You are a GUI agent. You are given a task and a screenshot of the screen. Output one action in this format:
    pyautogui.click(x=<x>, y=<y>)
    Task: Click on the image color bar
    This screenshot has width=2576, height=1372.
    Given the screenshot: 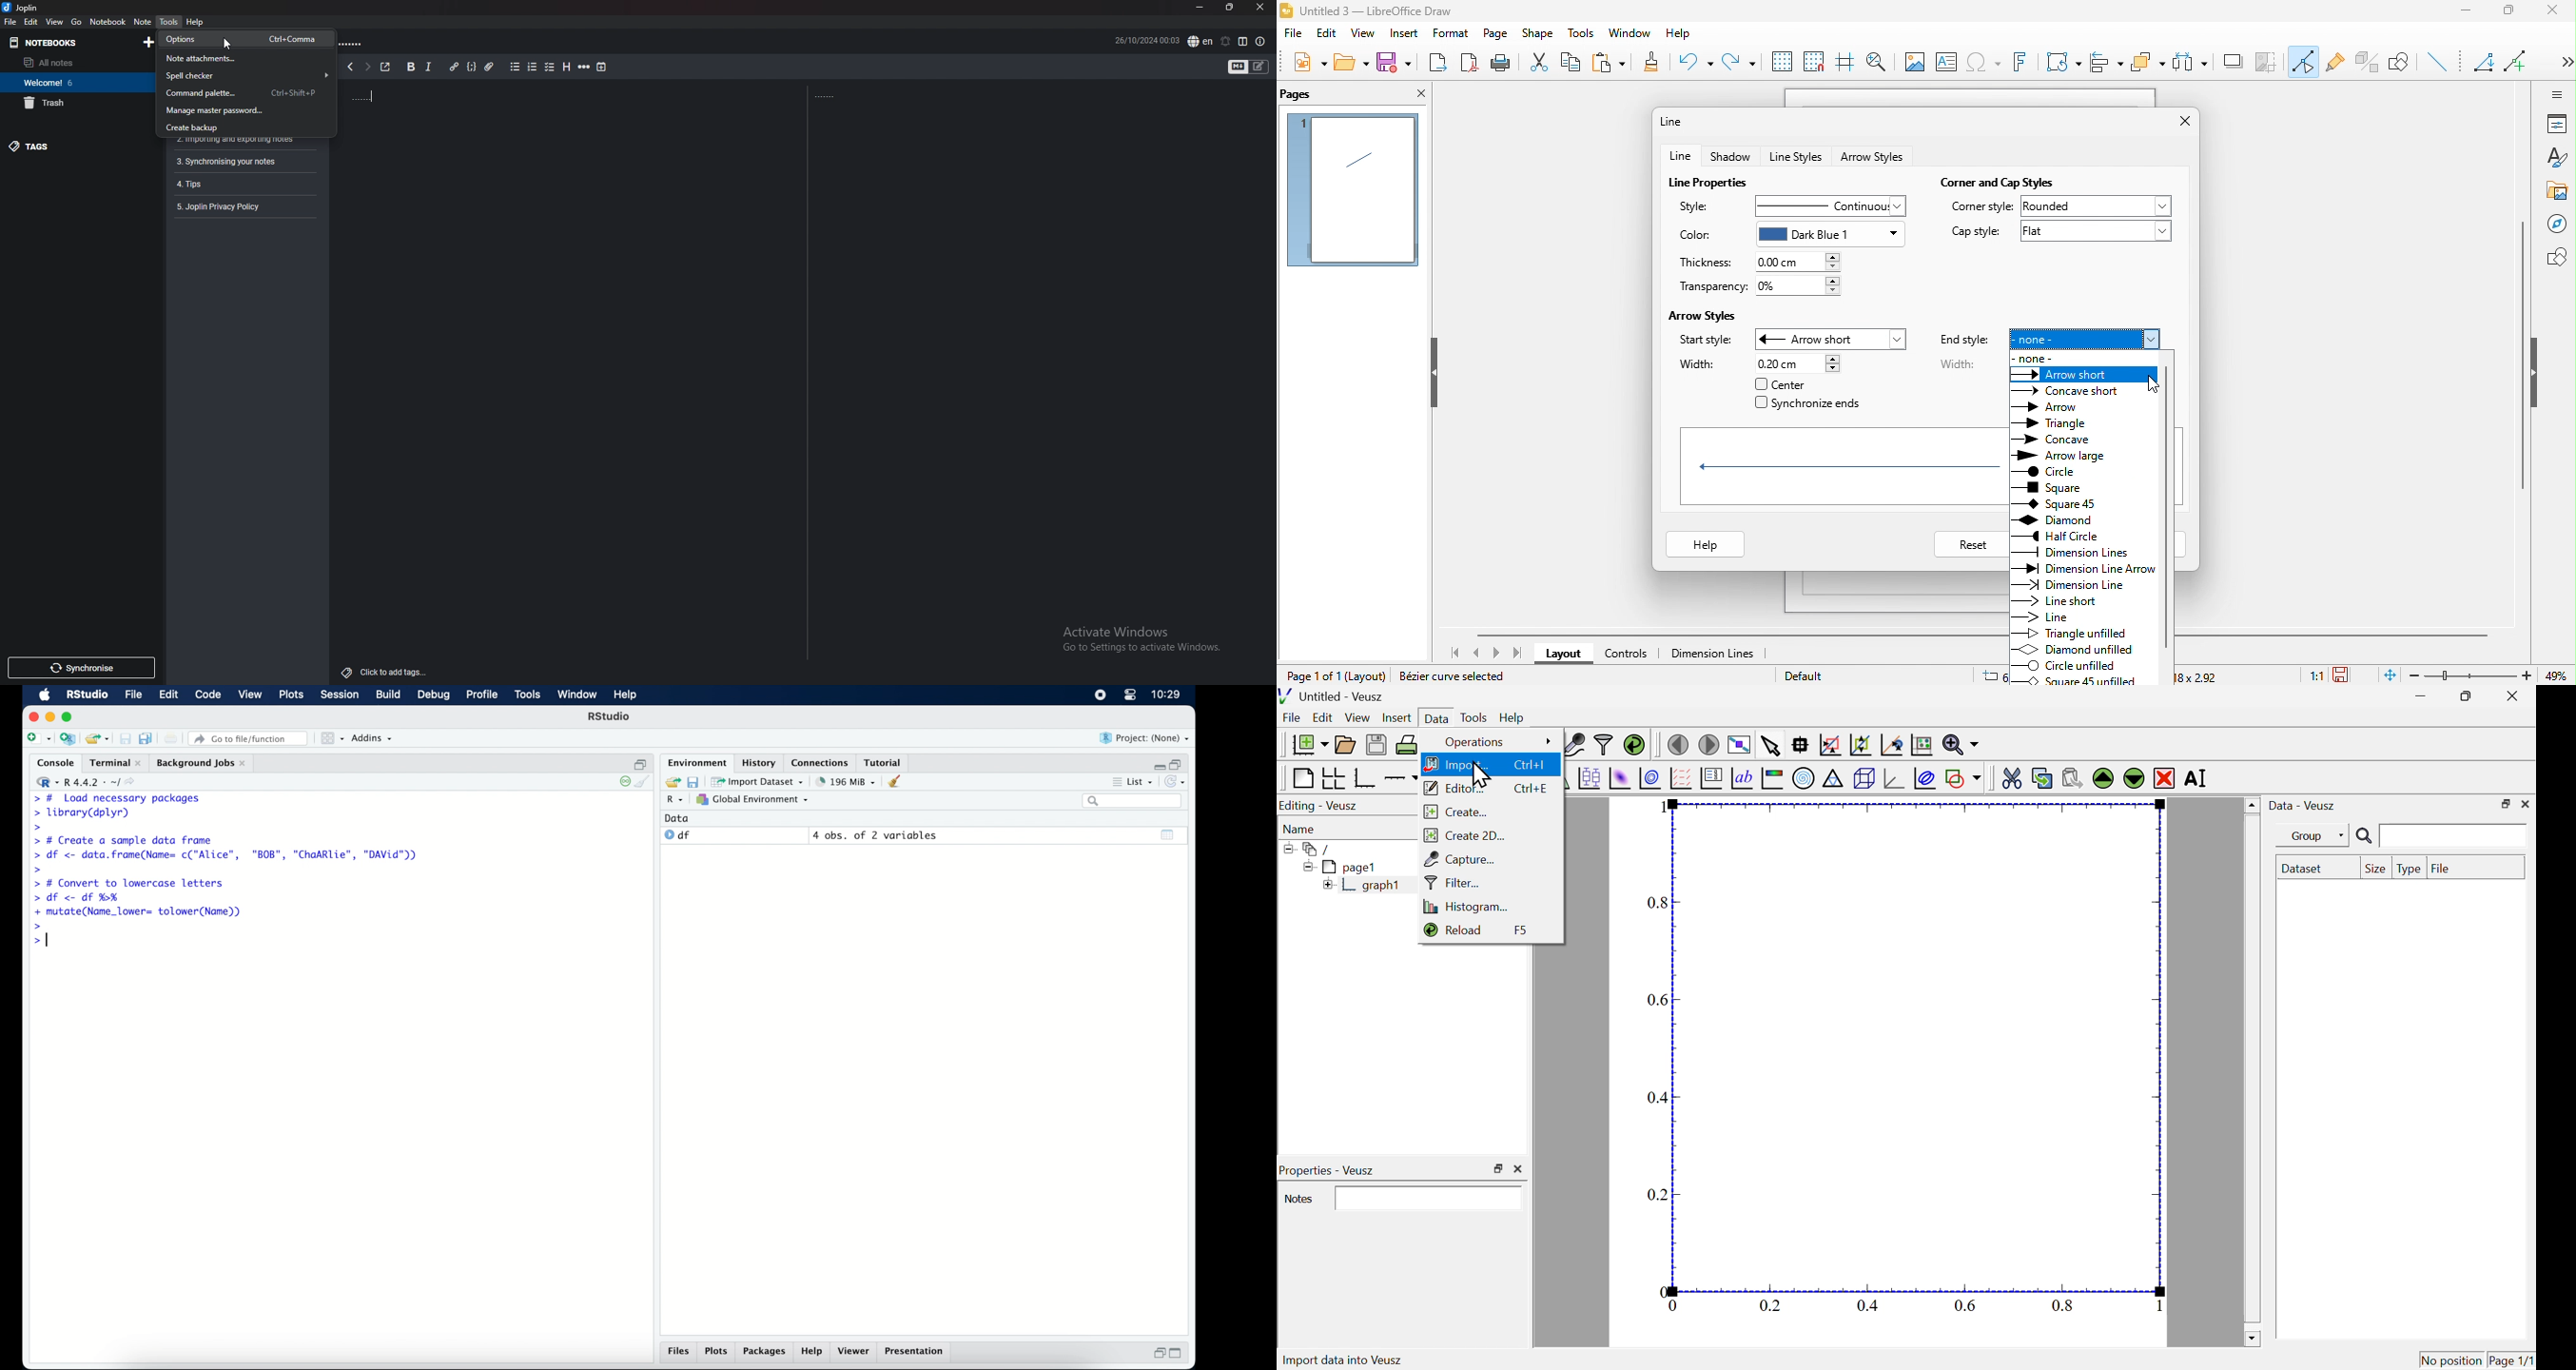 What is the action you would take?
    pyautogui.click(x=1773, y=779)
    